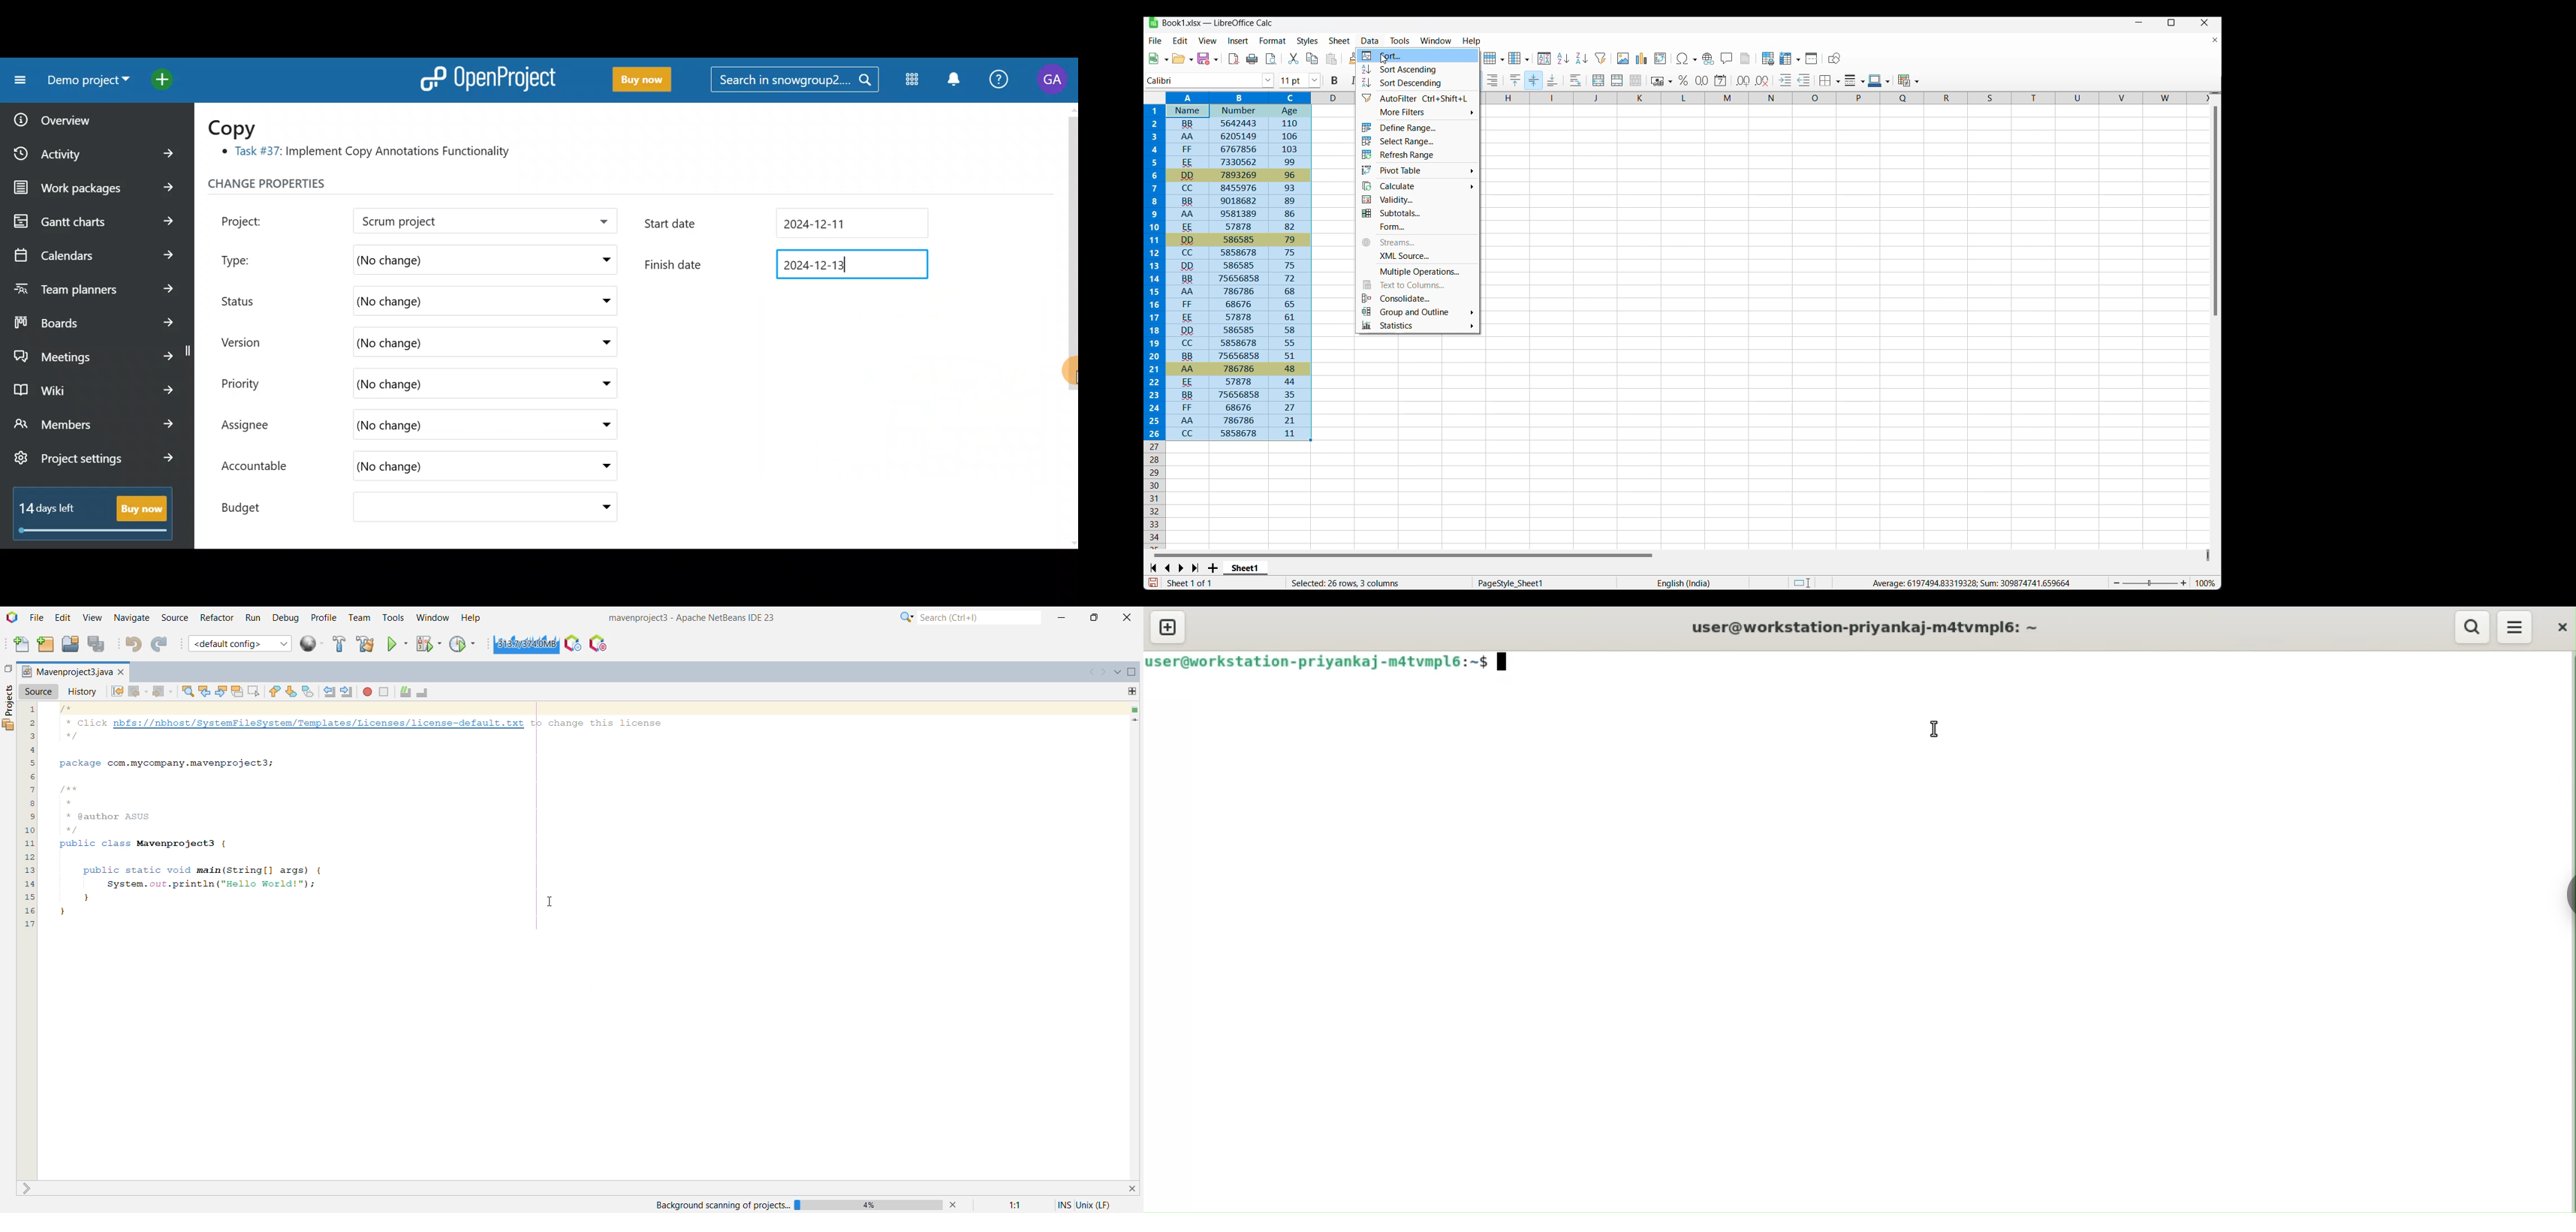  What do you see at coordinates (1543, 583) in the screenshot?
I see `Current page style` at bounding box center [1543, 583].